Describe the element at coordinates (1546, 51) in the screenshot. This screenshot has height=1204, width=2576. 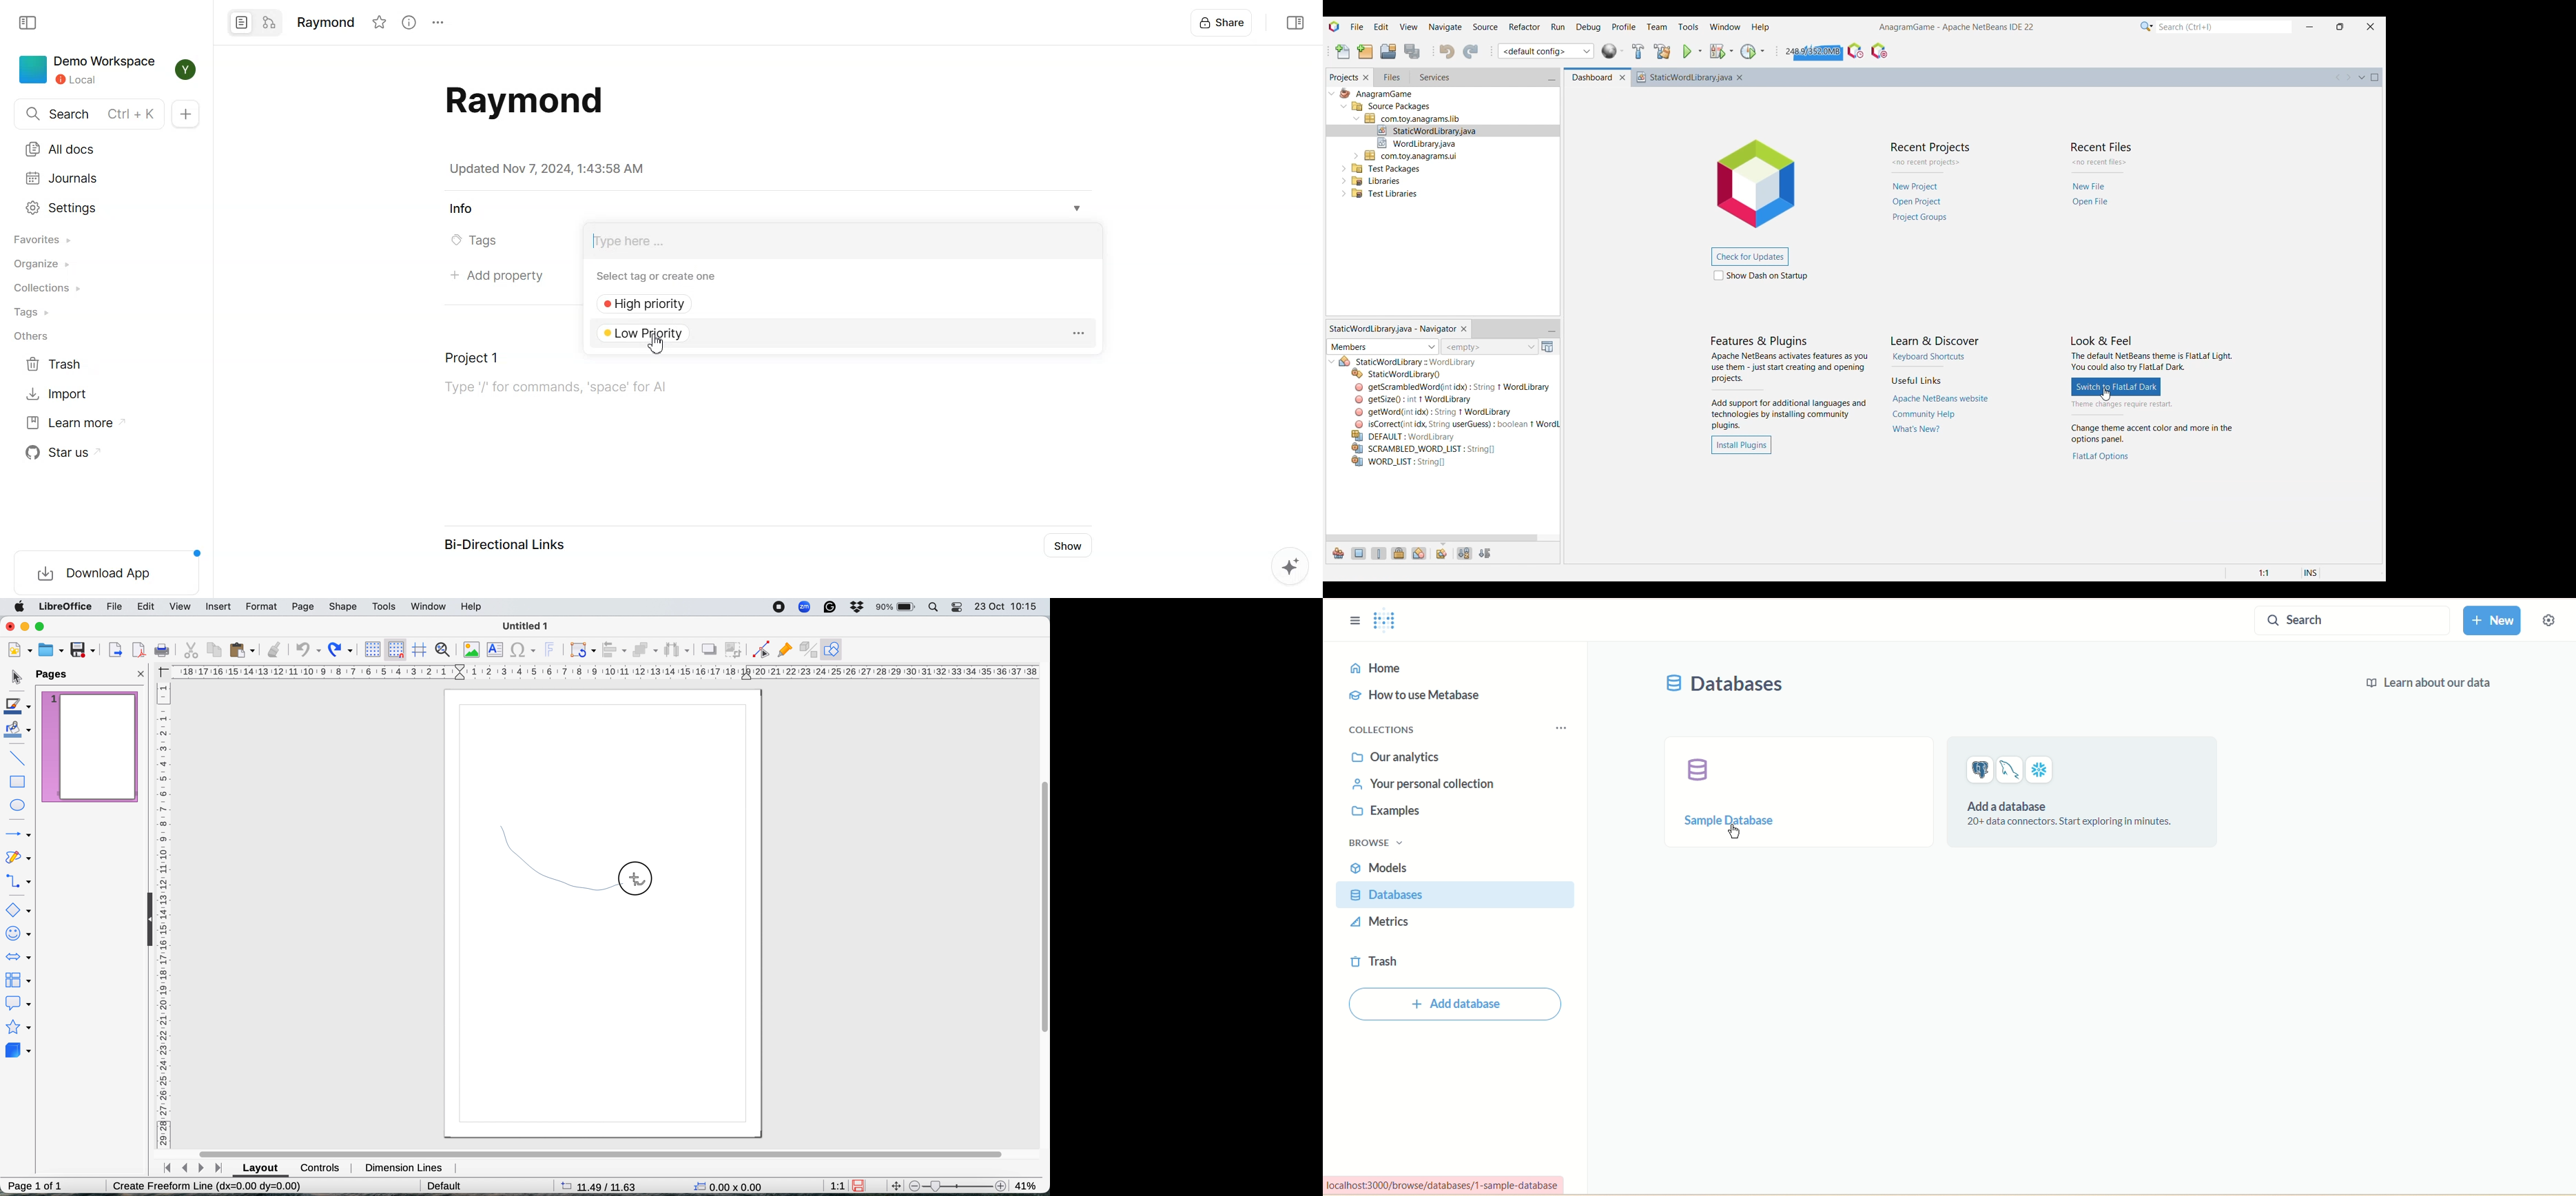
I see `Select project configuration or Customize` at that location.